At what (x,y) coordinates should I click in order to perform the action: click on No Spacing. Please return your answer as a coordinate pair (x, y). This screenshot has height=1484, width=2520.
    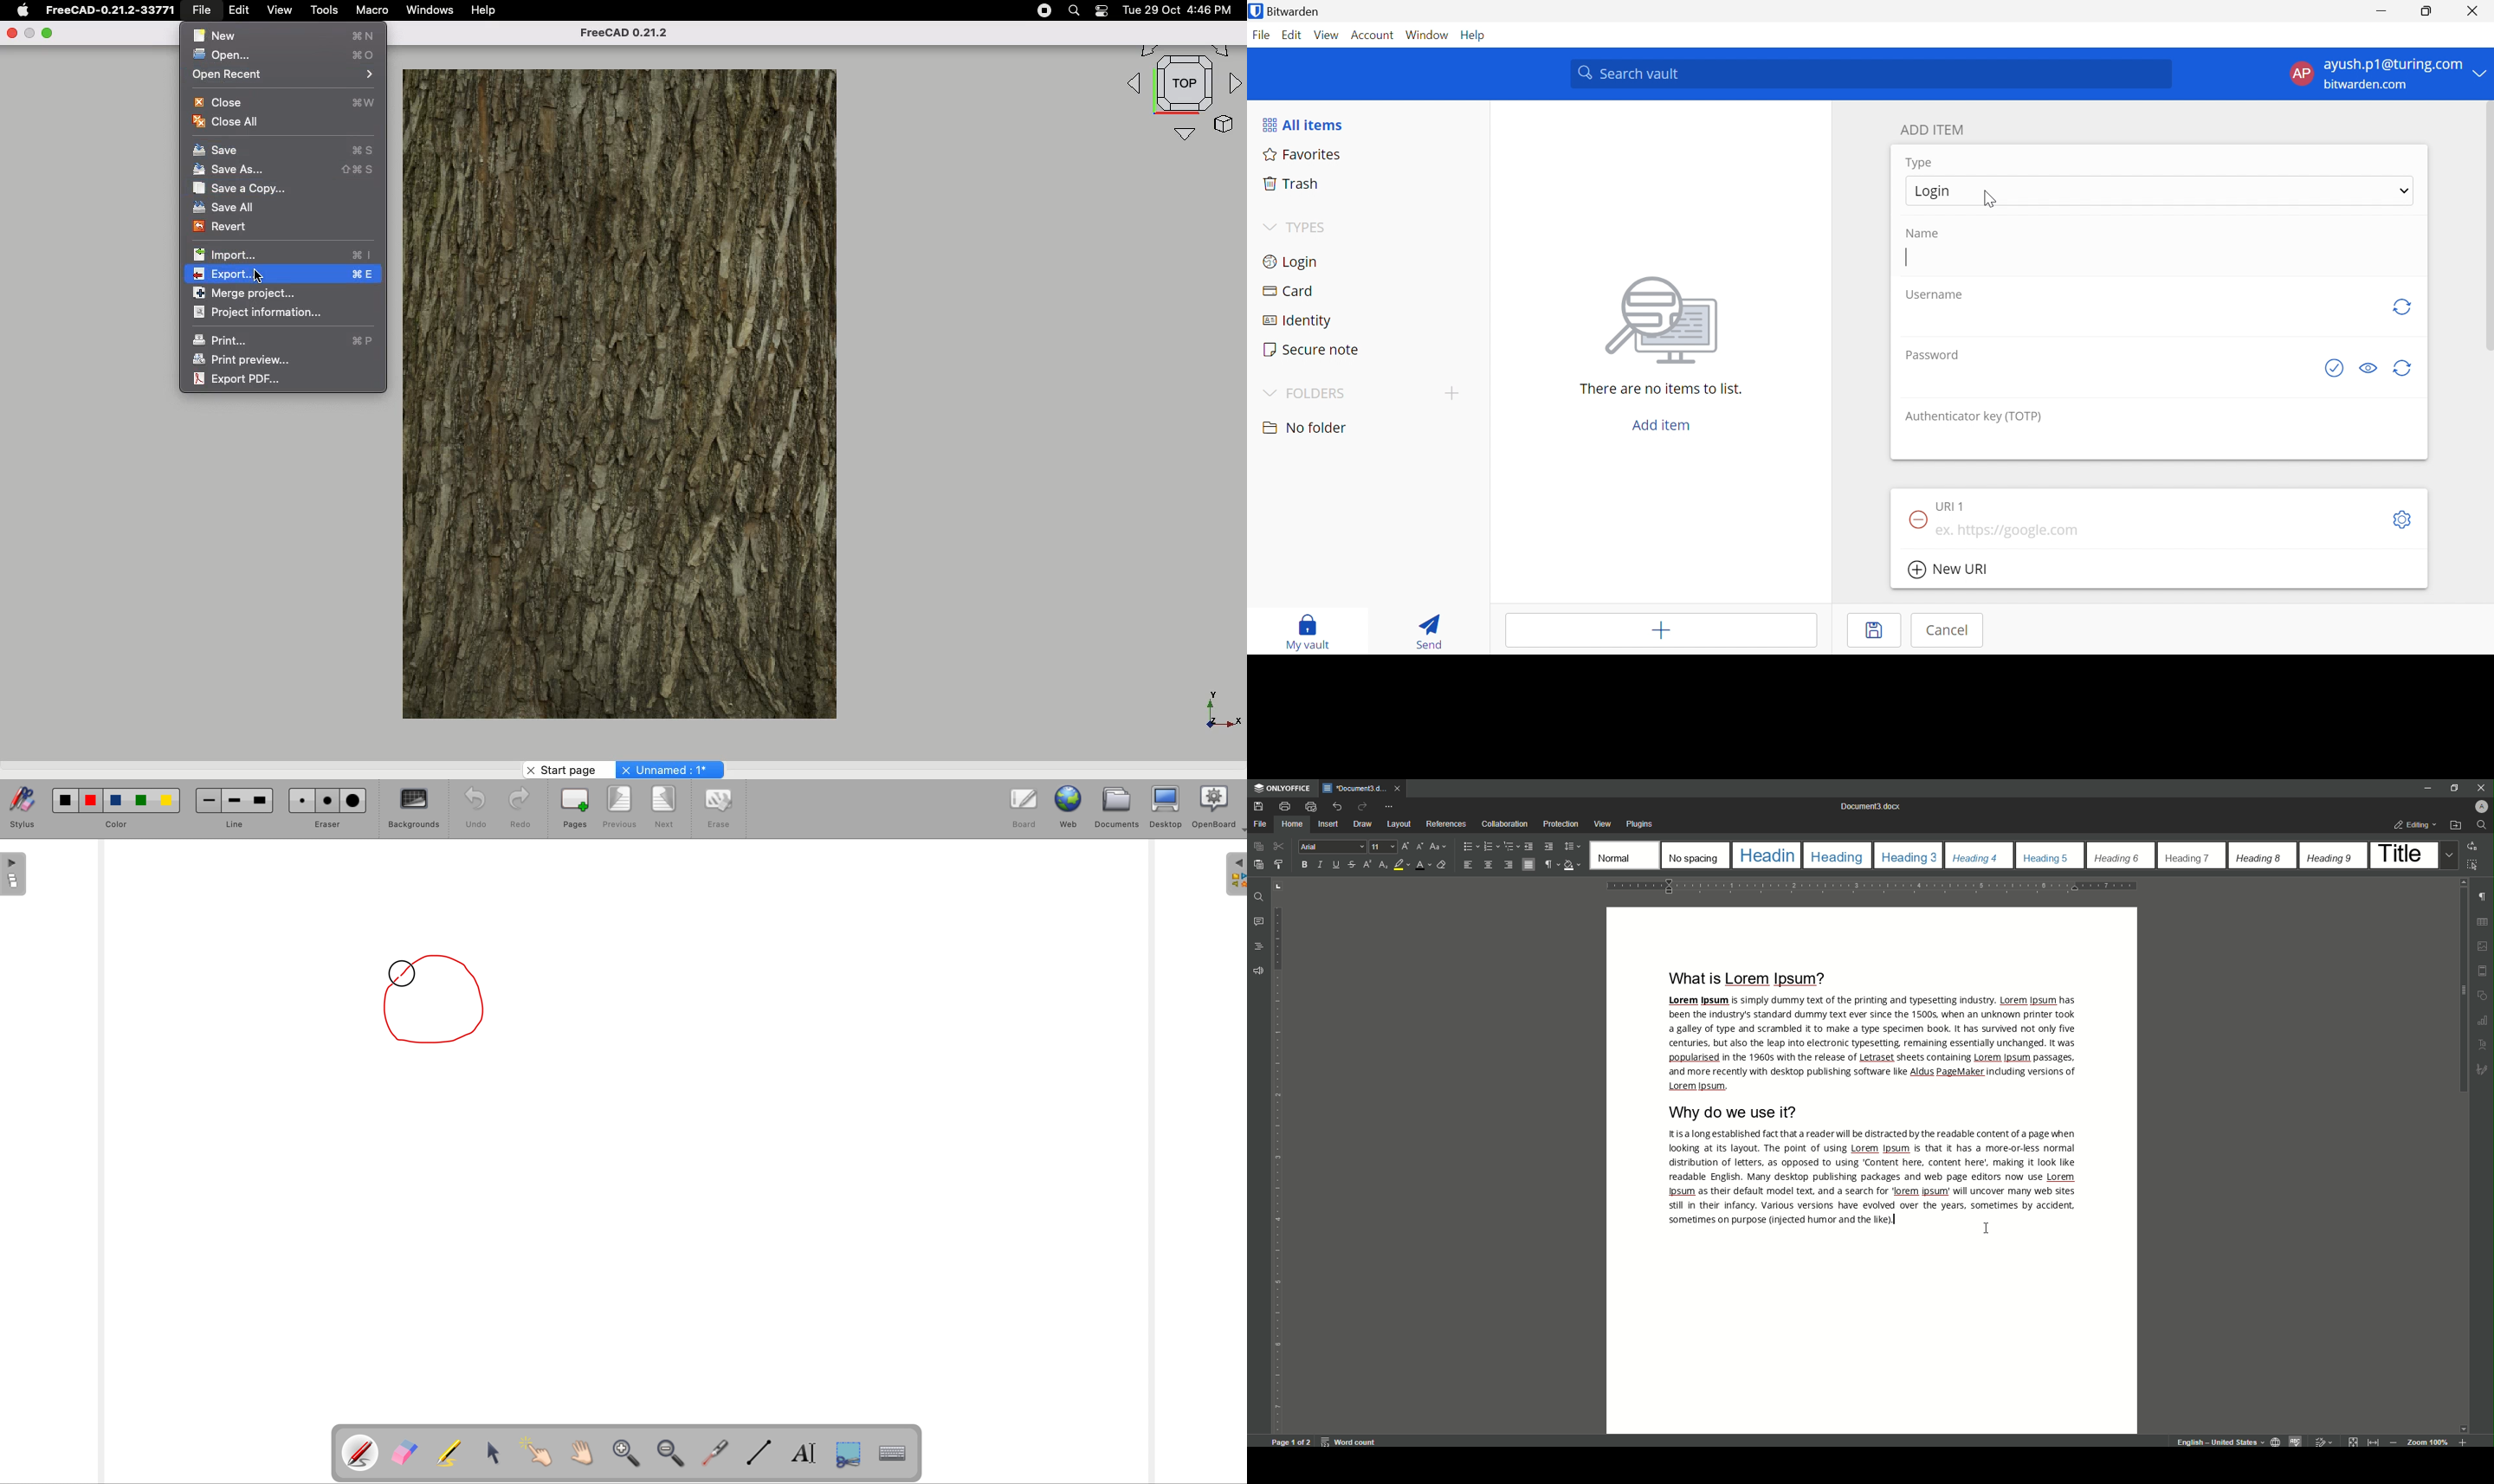
    Looking at the image, I should click on (1695, 856).